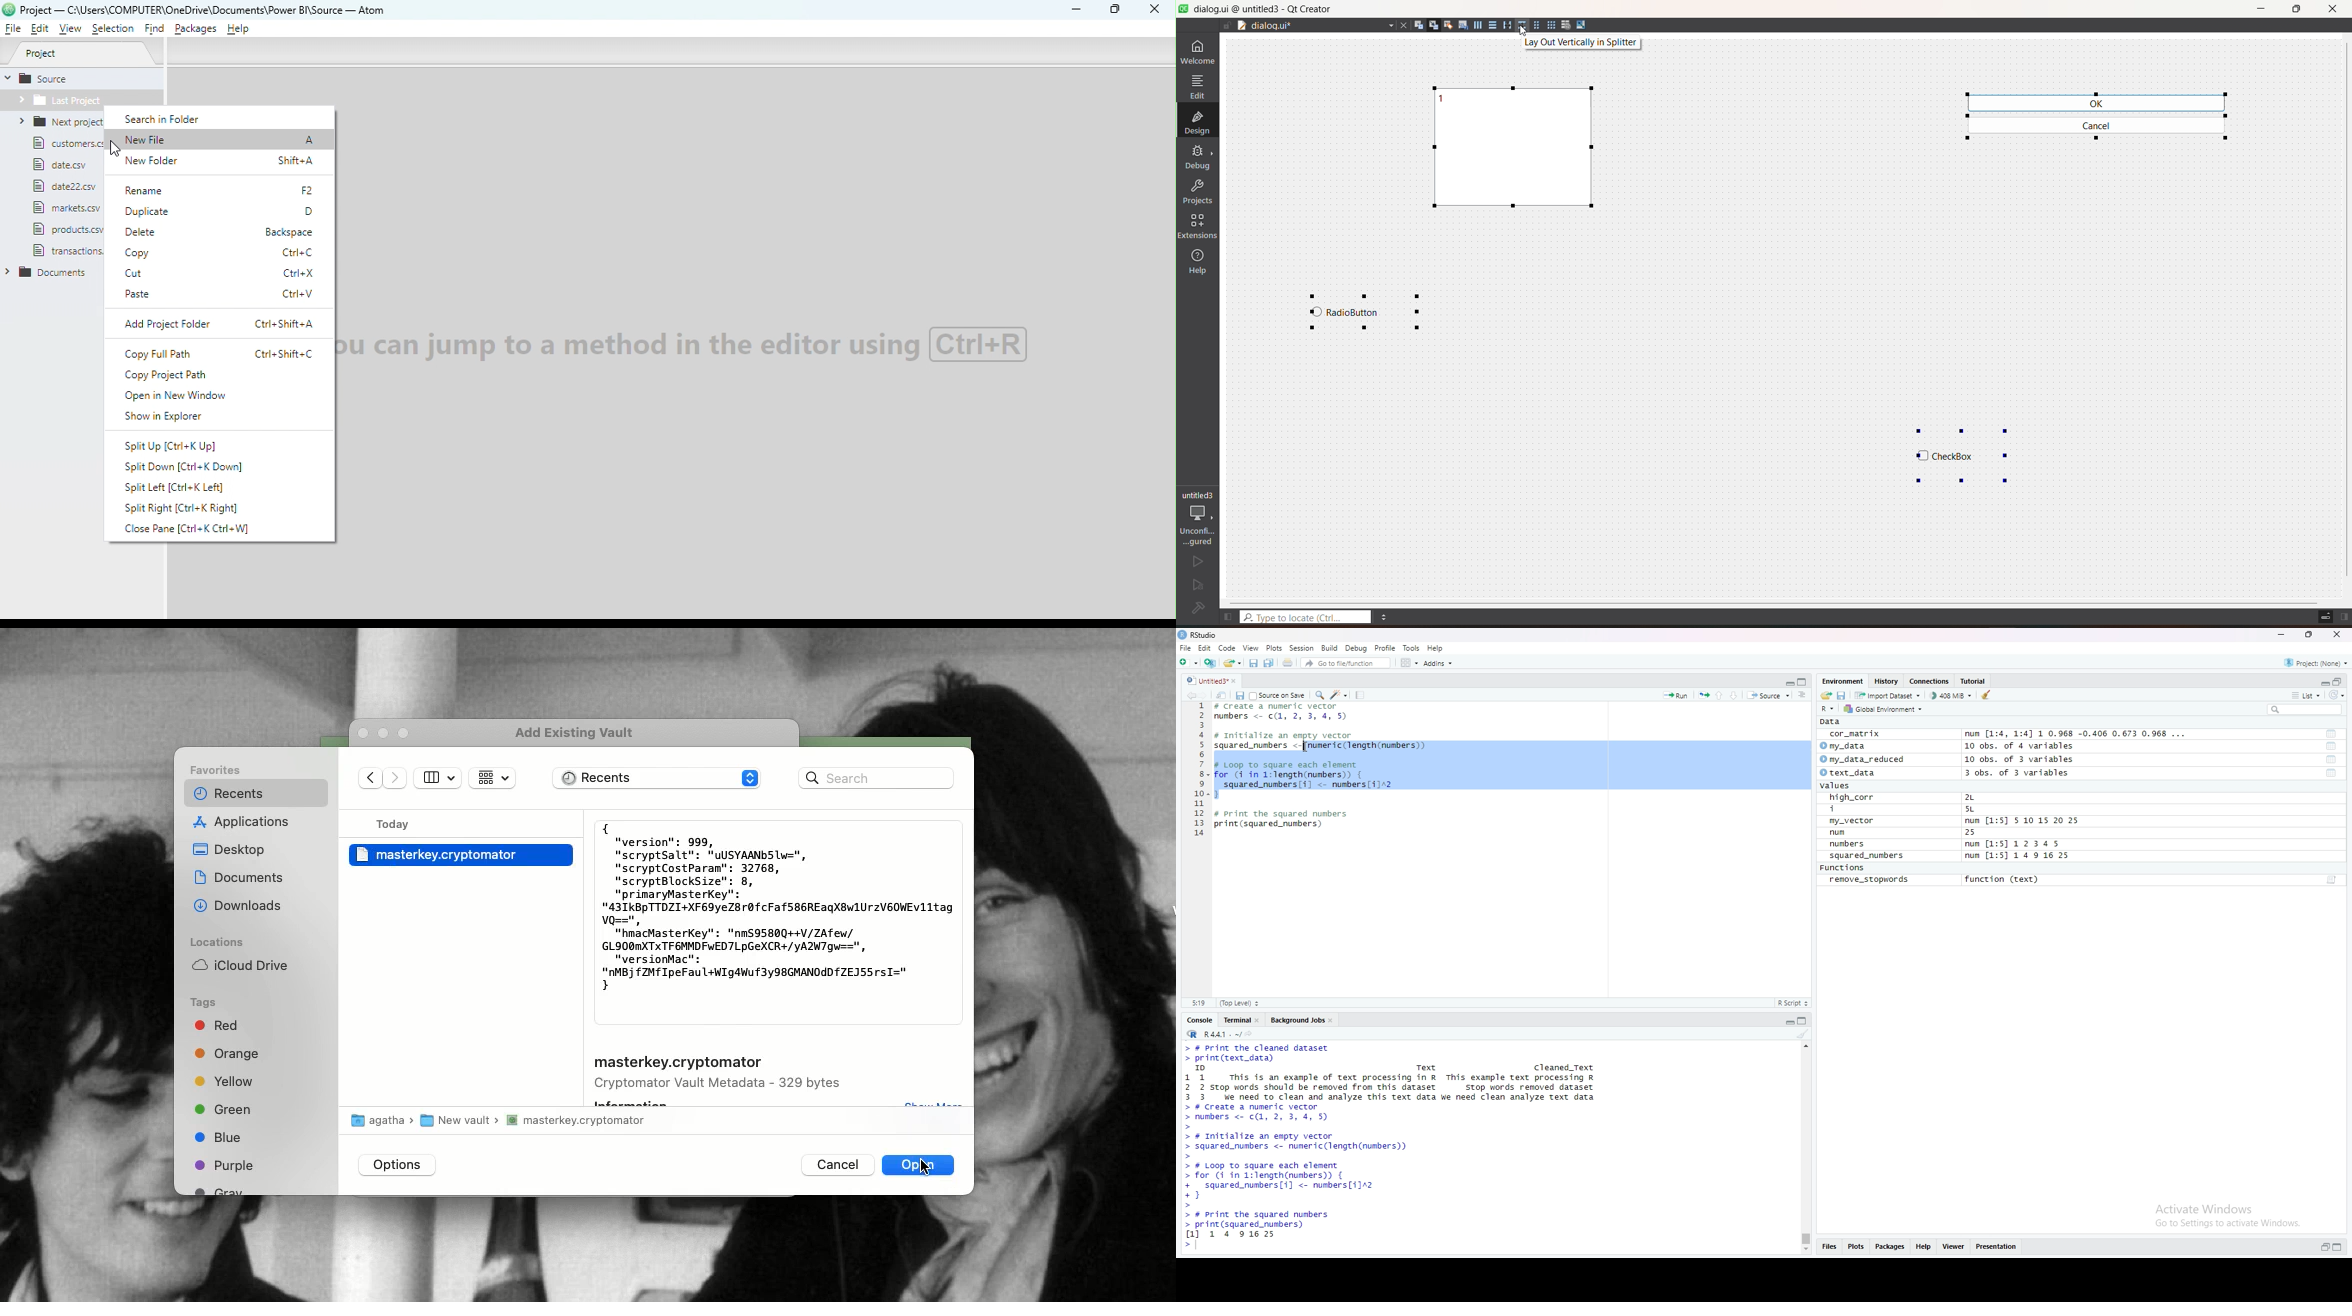  What do you see at coordinates (1206, 694) in the screenshot?
I see `move forward` at bounding box center [1206, 694].